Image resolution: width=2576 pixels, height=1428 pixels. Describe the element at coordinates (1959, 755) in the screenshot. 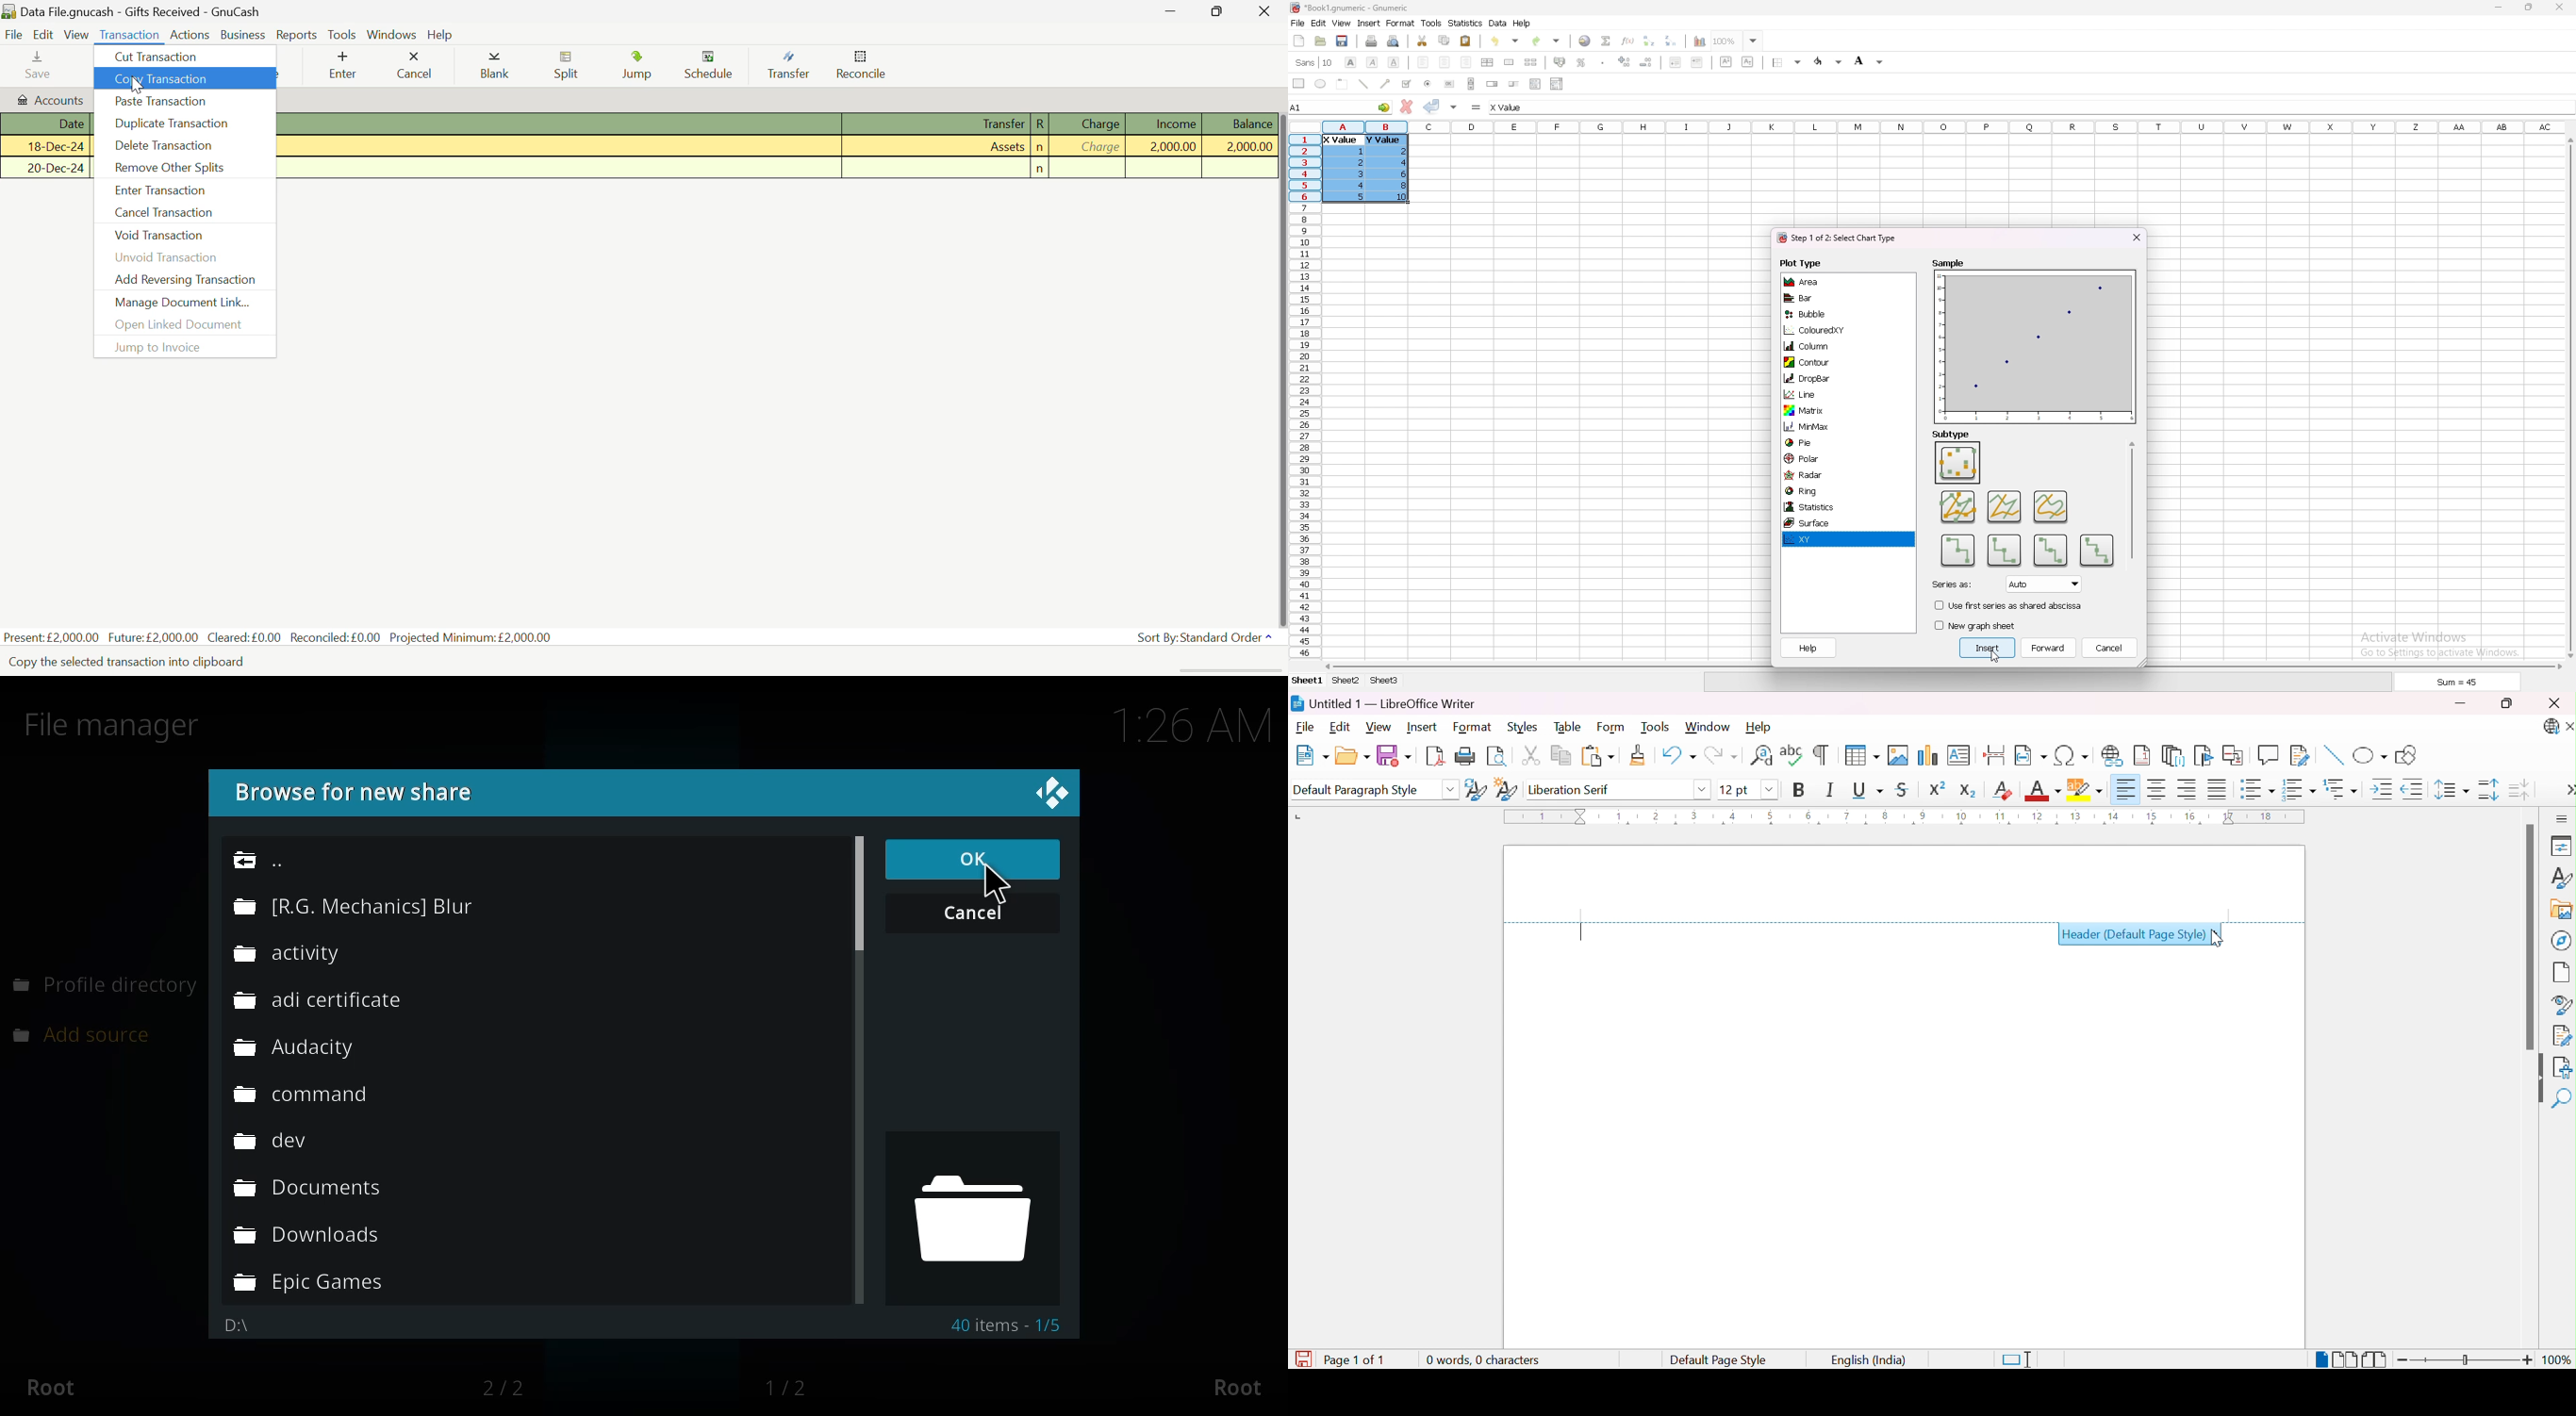

I see `Insert text box` at that location.